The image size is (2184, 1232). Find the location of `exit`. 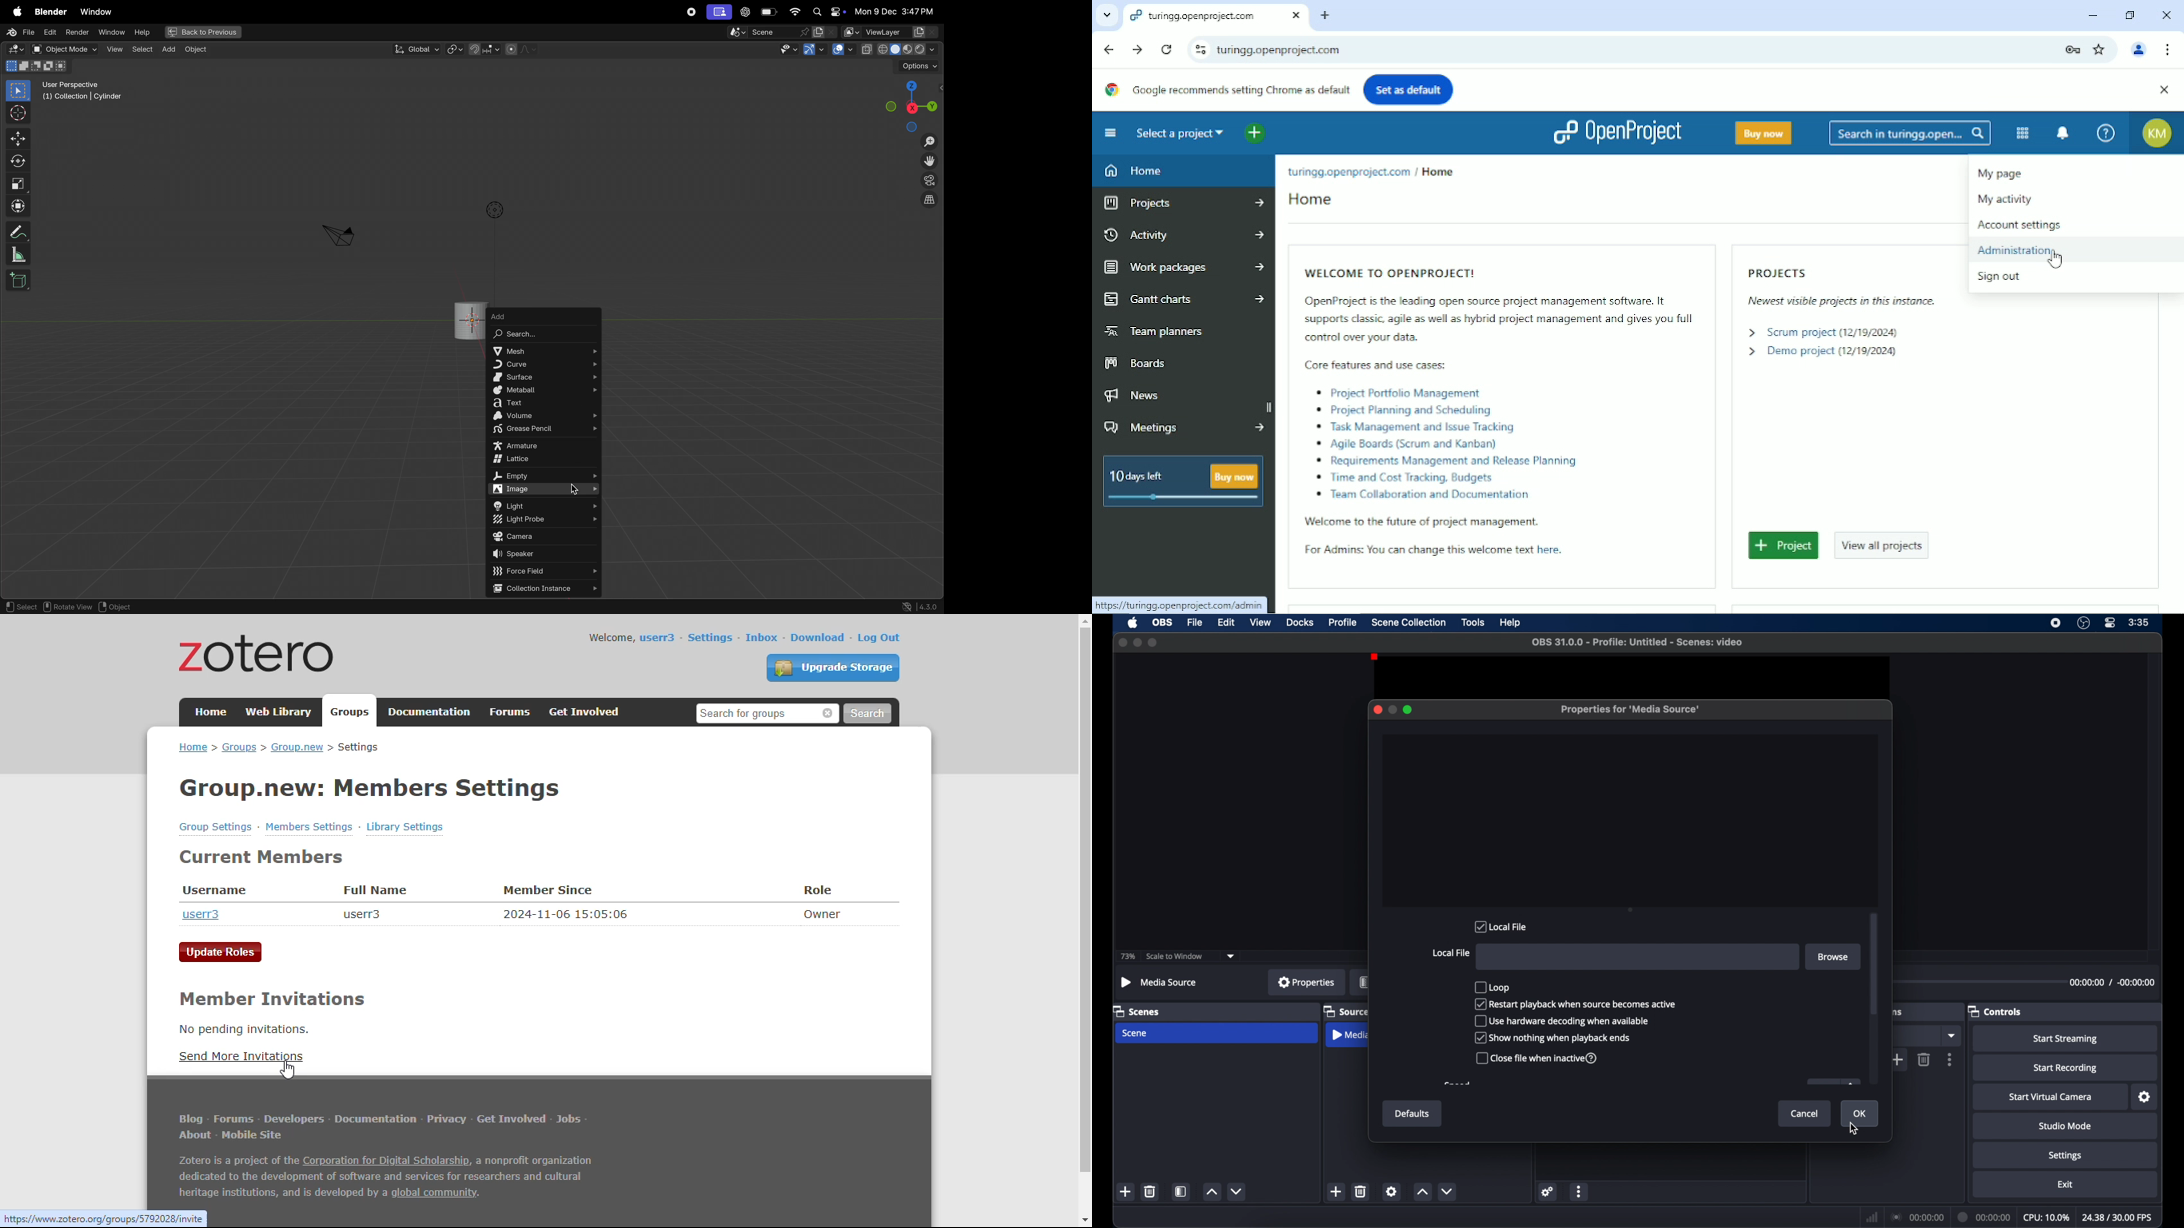

exit is located at coordinates (2065, 1184).